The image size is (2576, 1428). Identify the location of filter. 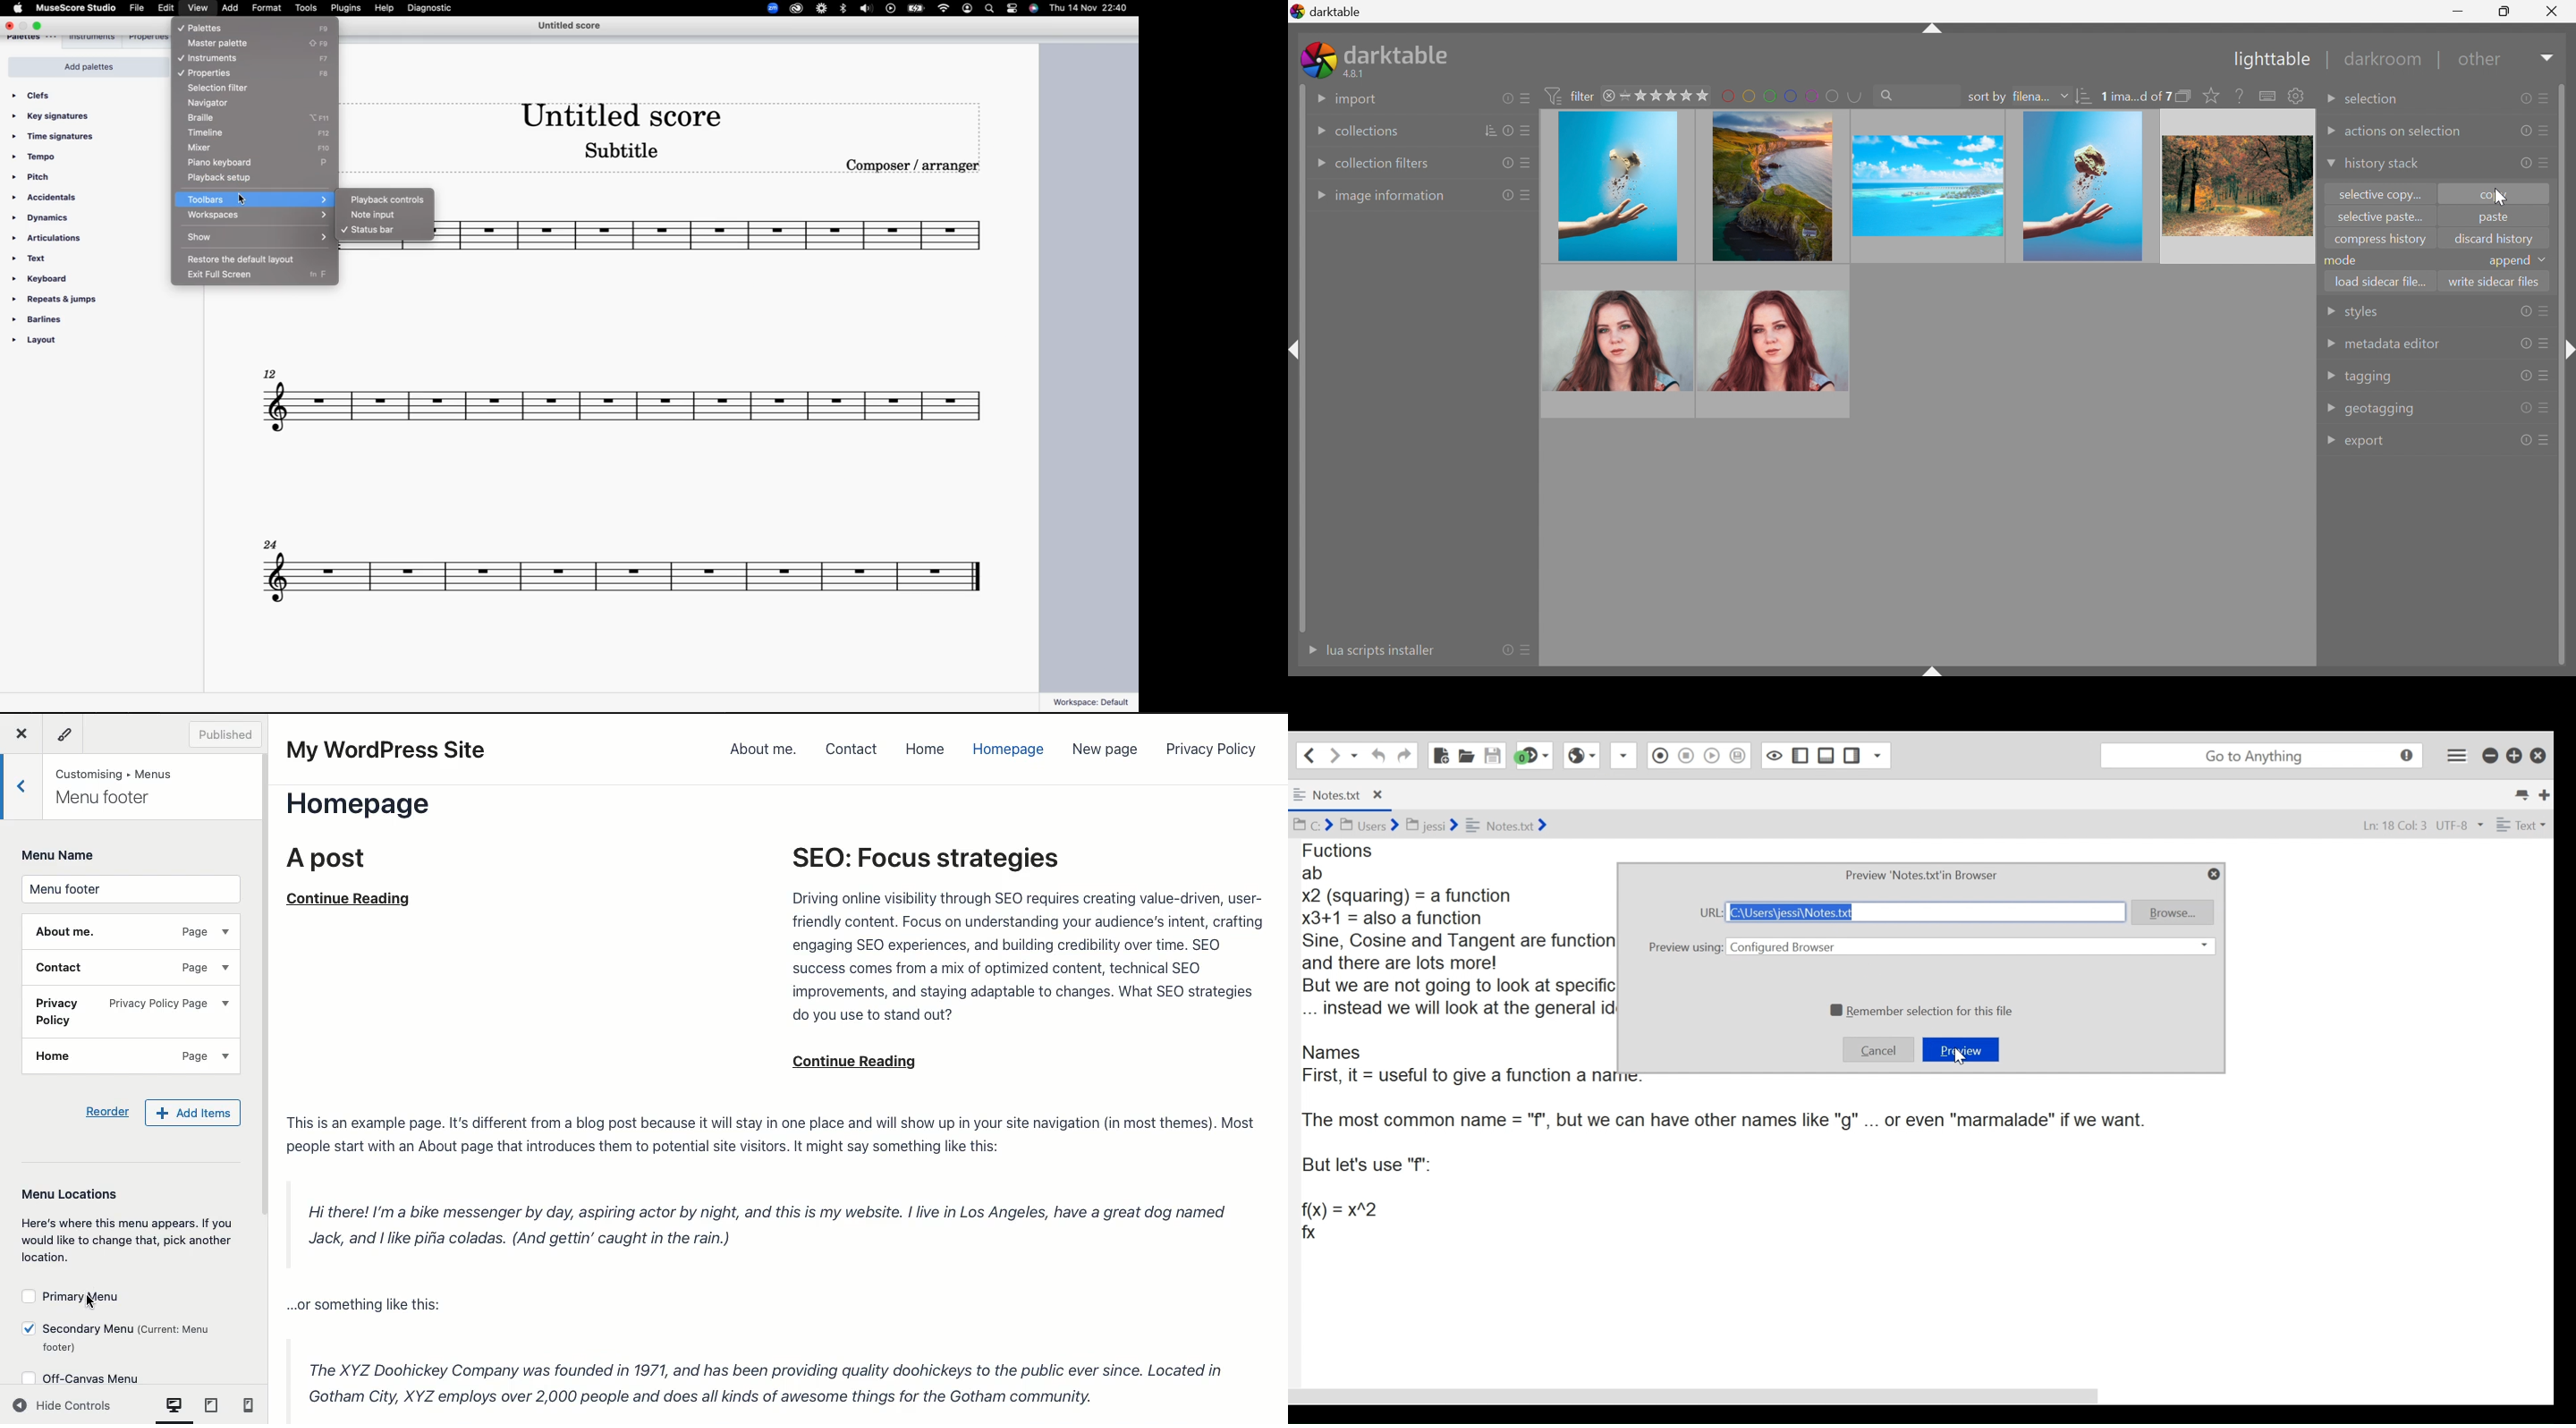
(1572, 95).